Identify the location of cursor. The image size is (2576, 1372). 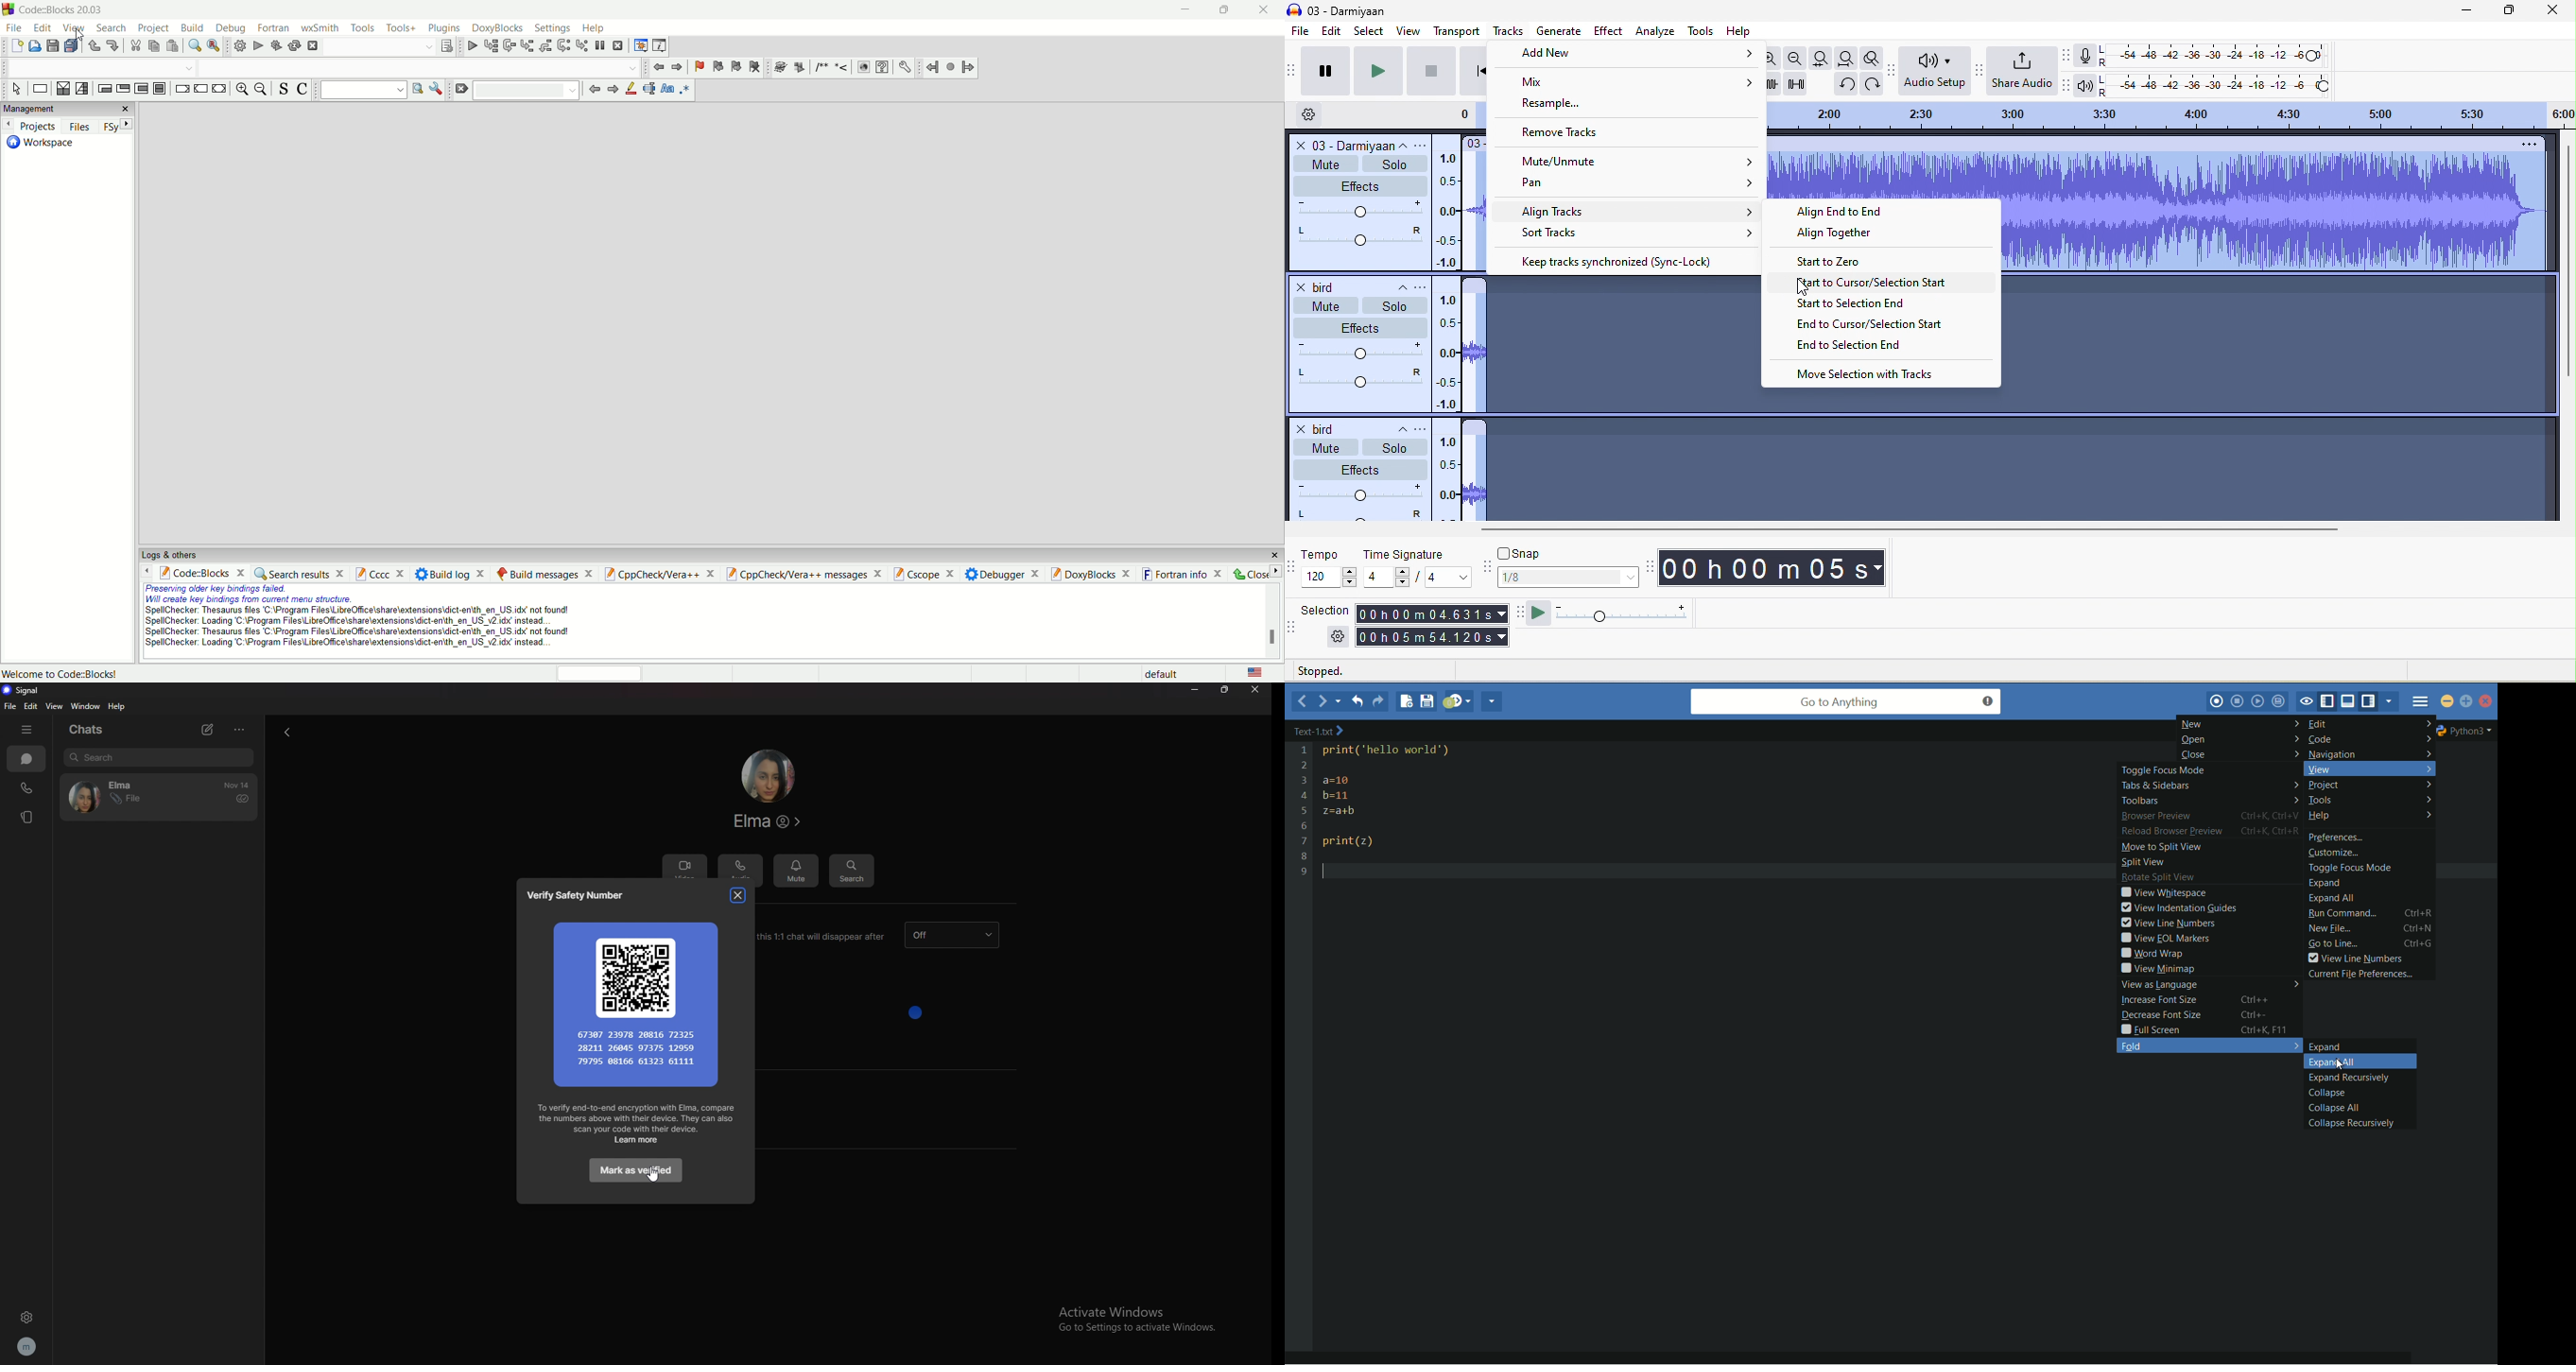
(655, 1176).